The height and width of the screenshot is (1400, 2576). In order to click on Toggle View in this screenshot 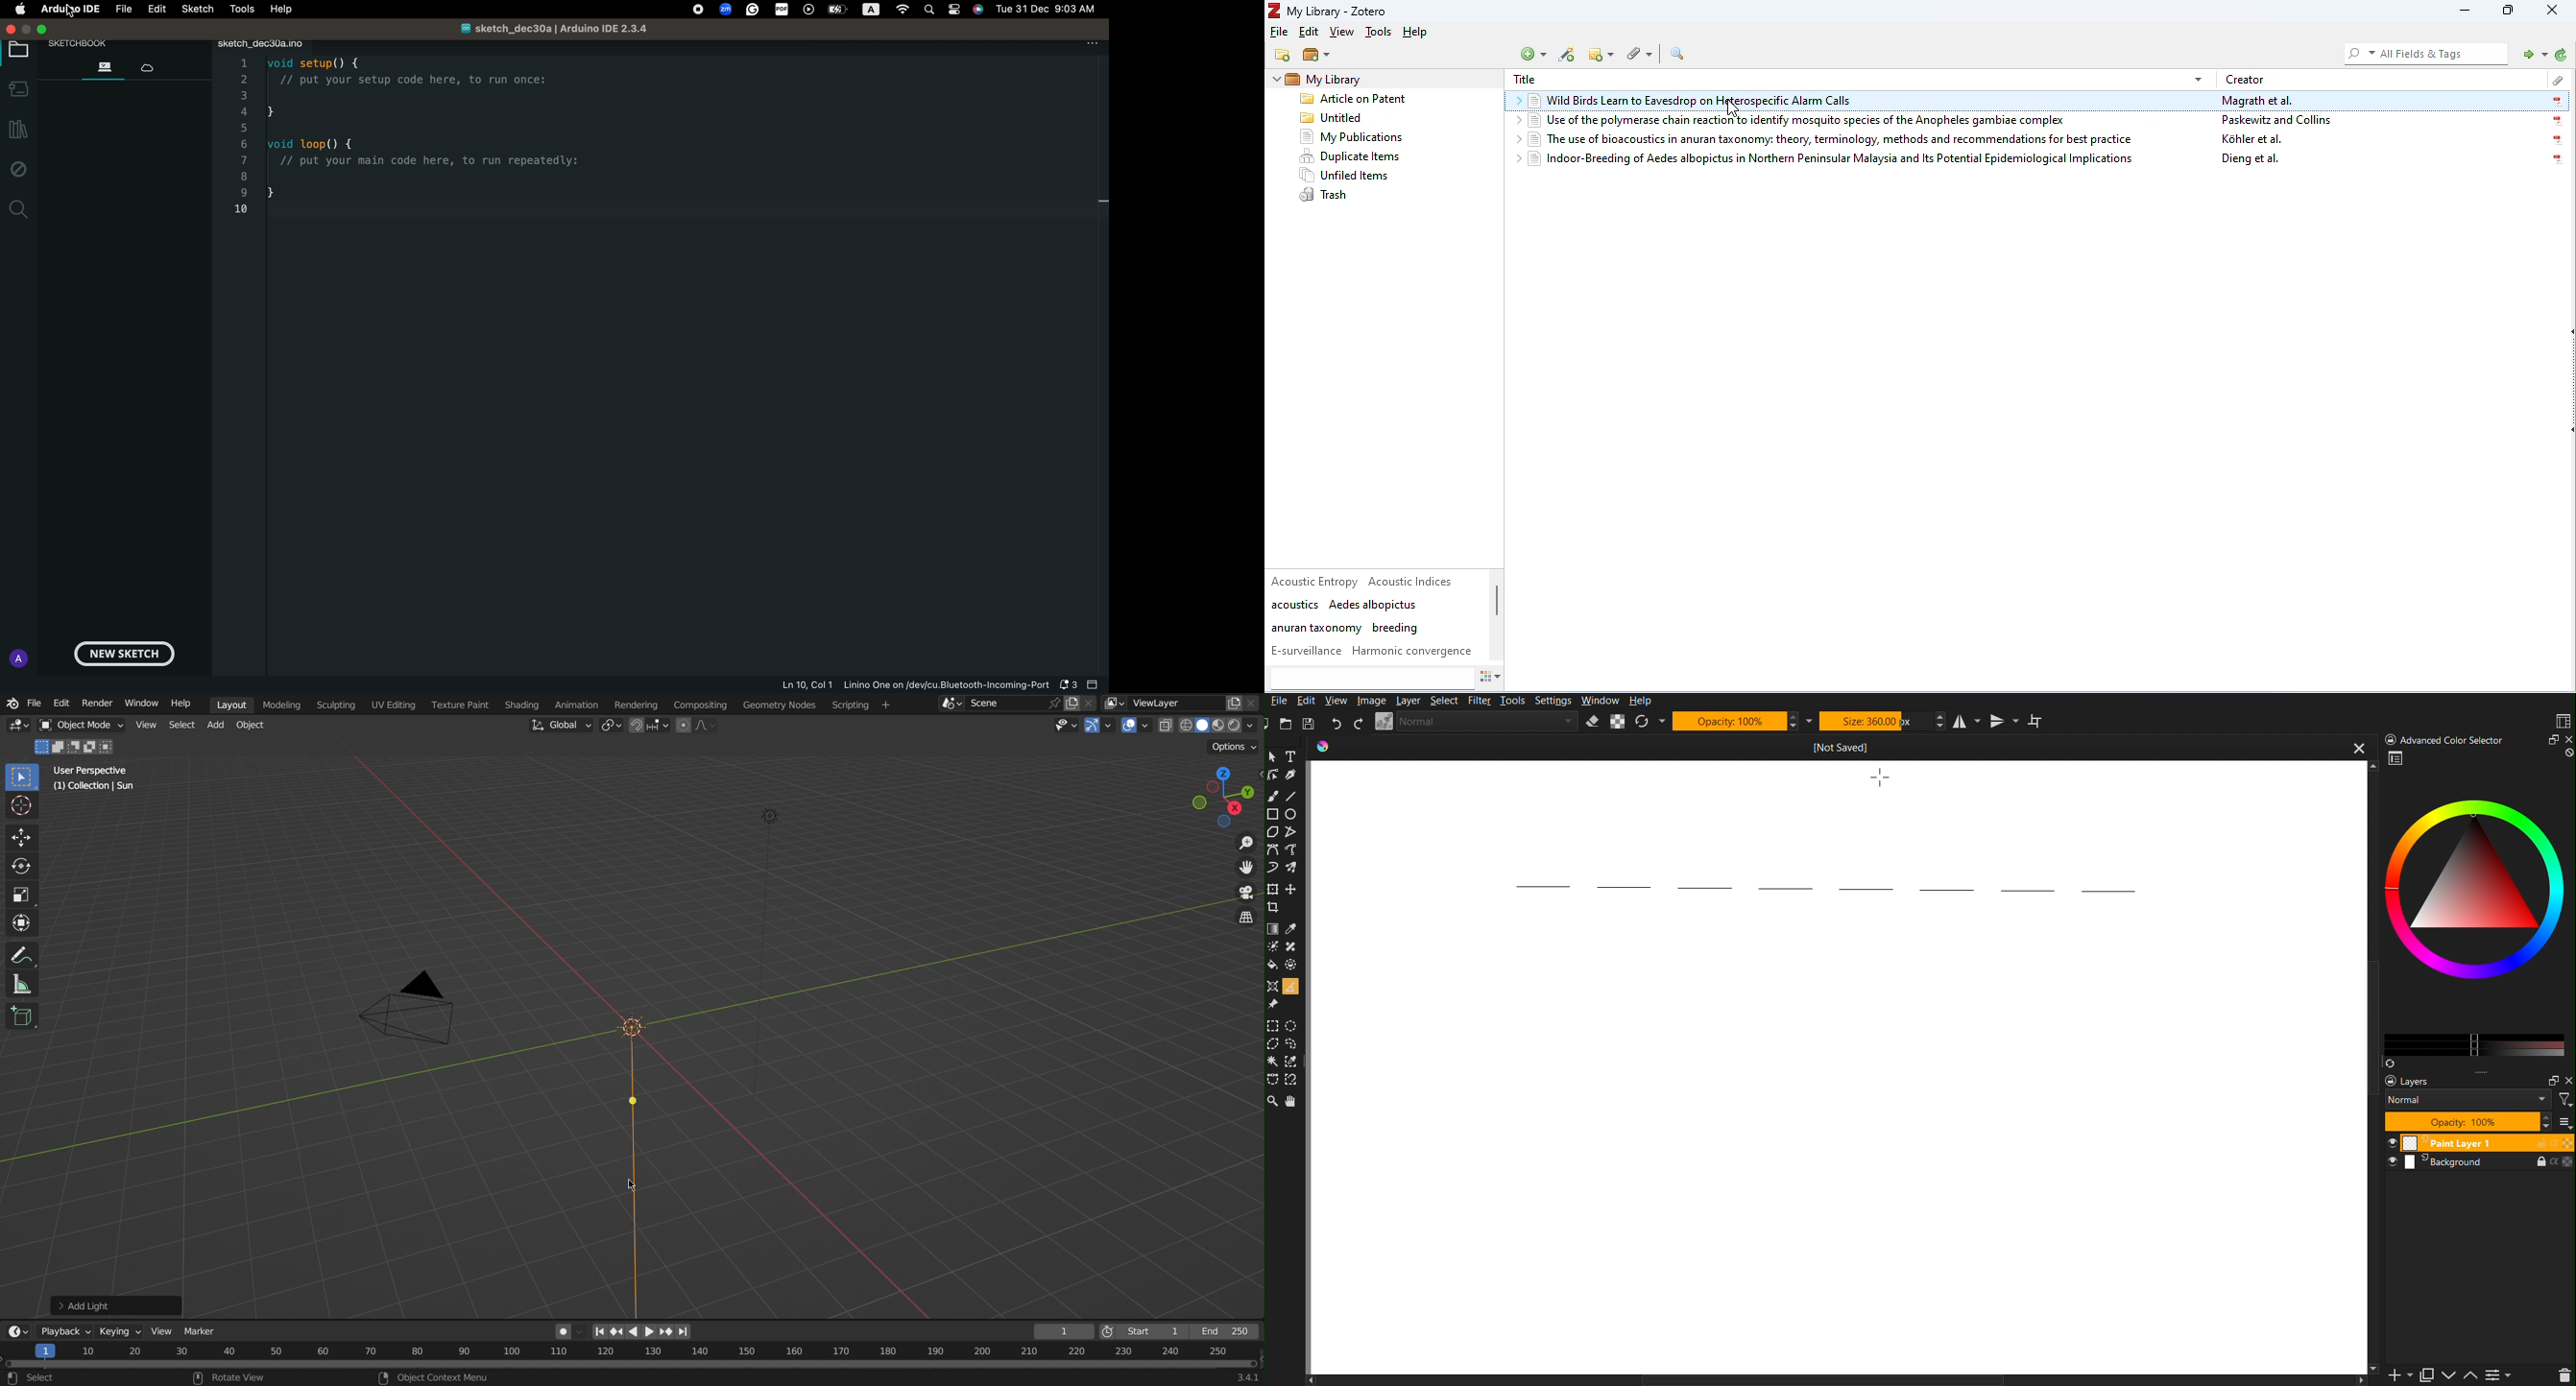, I will do `click(1244, 919)`.